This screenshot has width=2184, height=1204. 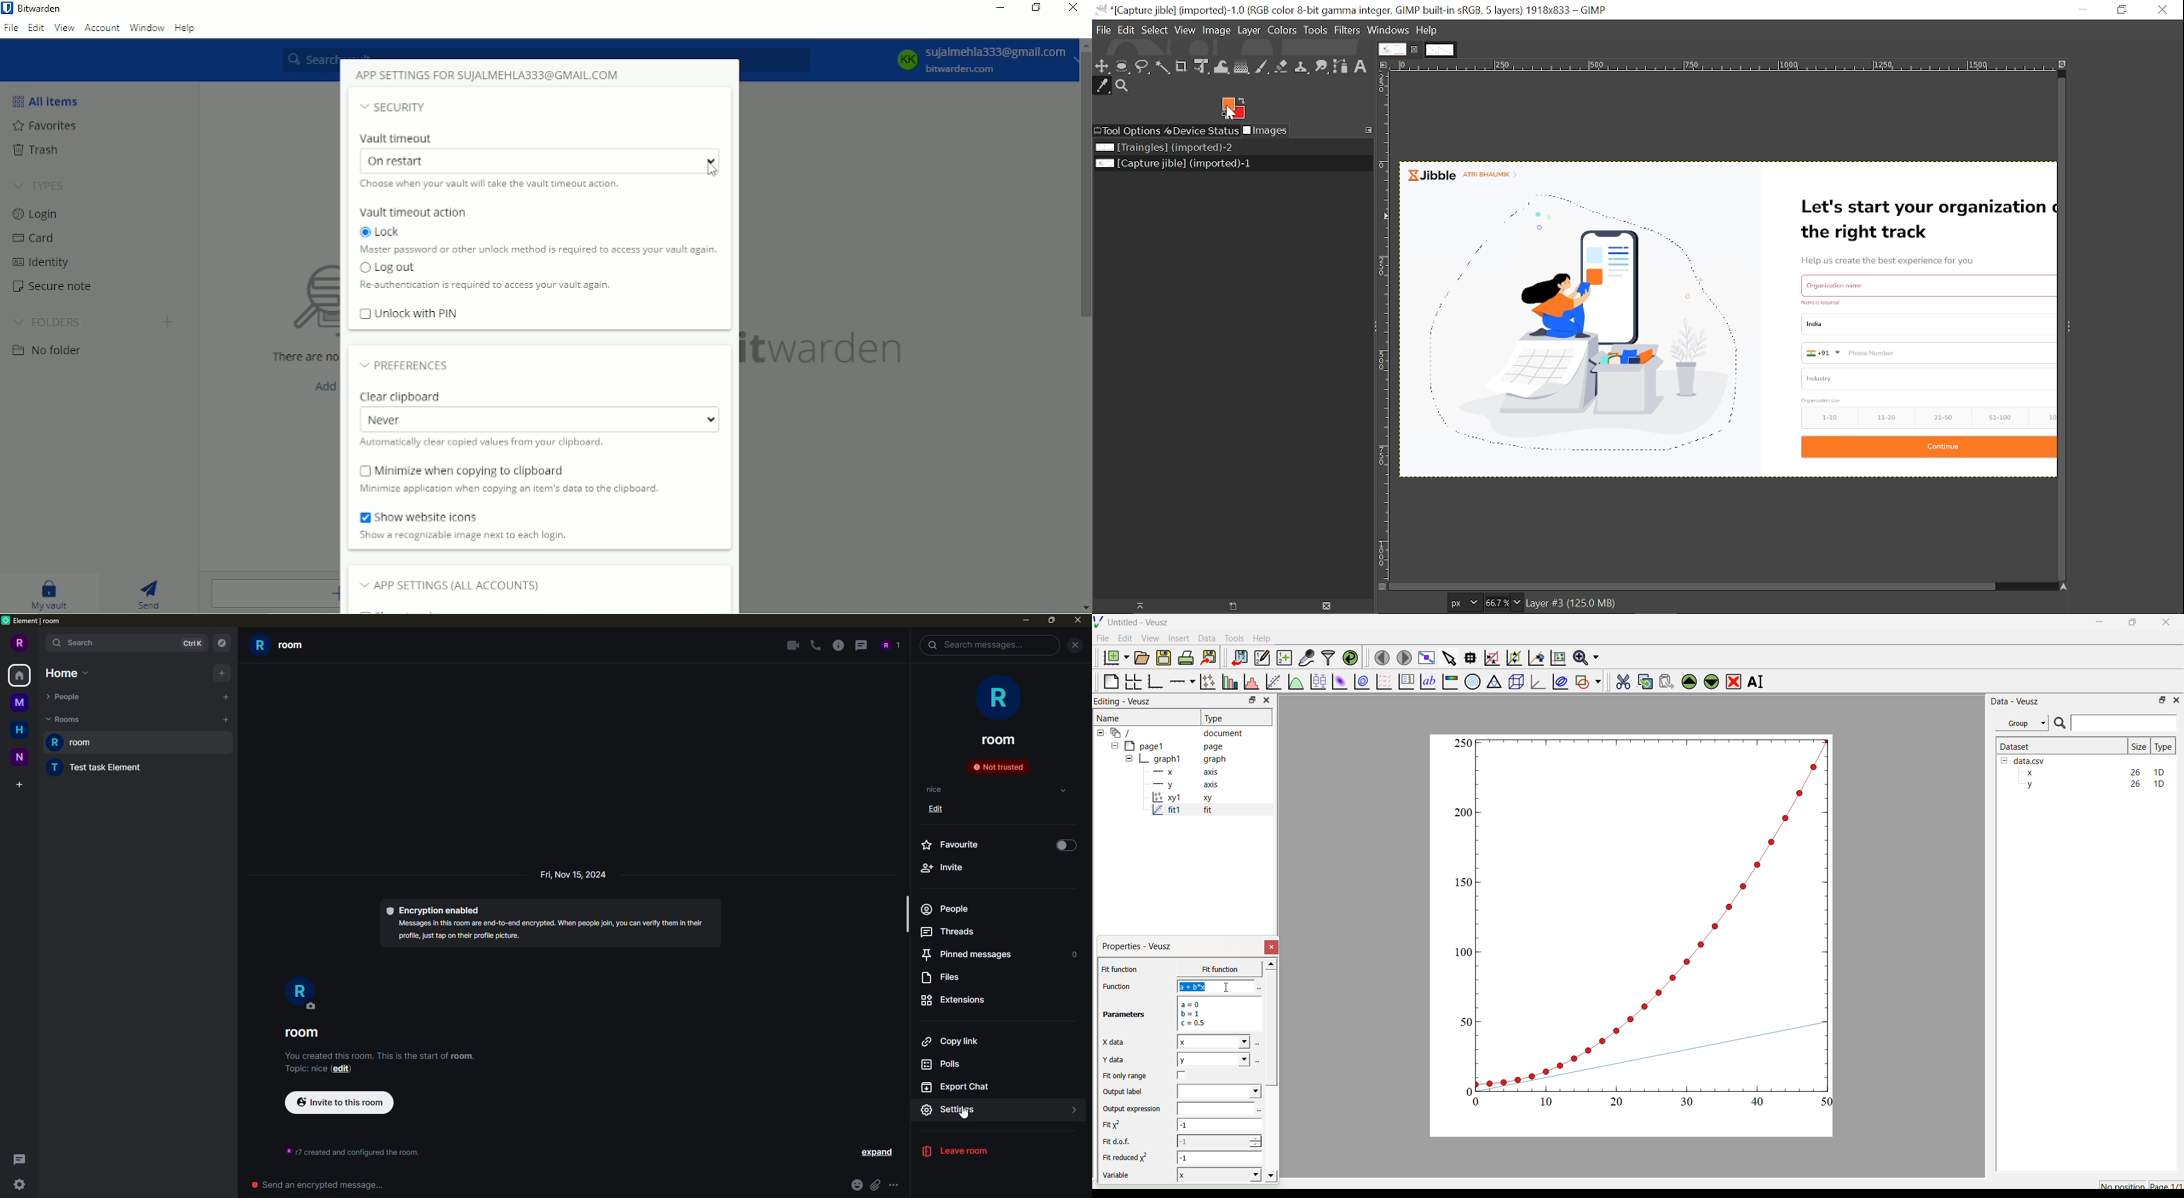 What do you see at coordinates (998, 766) in the screenshot?
I see `not trusted` at bounding box center [998, 766].